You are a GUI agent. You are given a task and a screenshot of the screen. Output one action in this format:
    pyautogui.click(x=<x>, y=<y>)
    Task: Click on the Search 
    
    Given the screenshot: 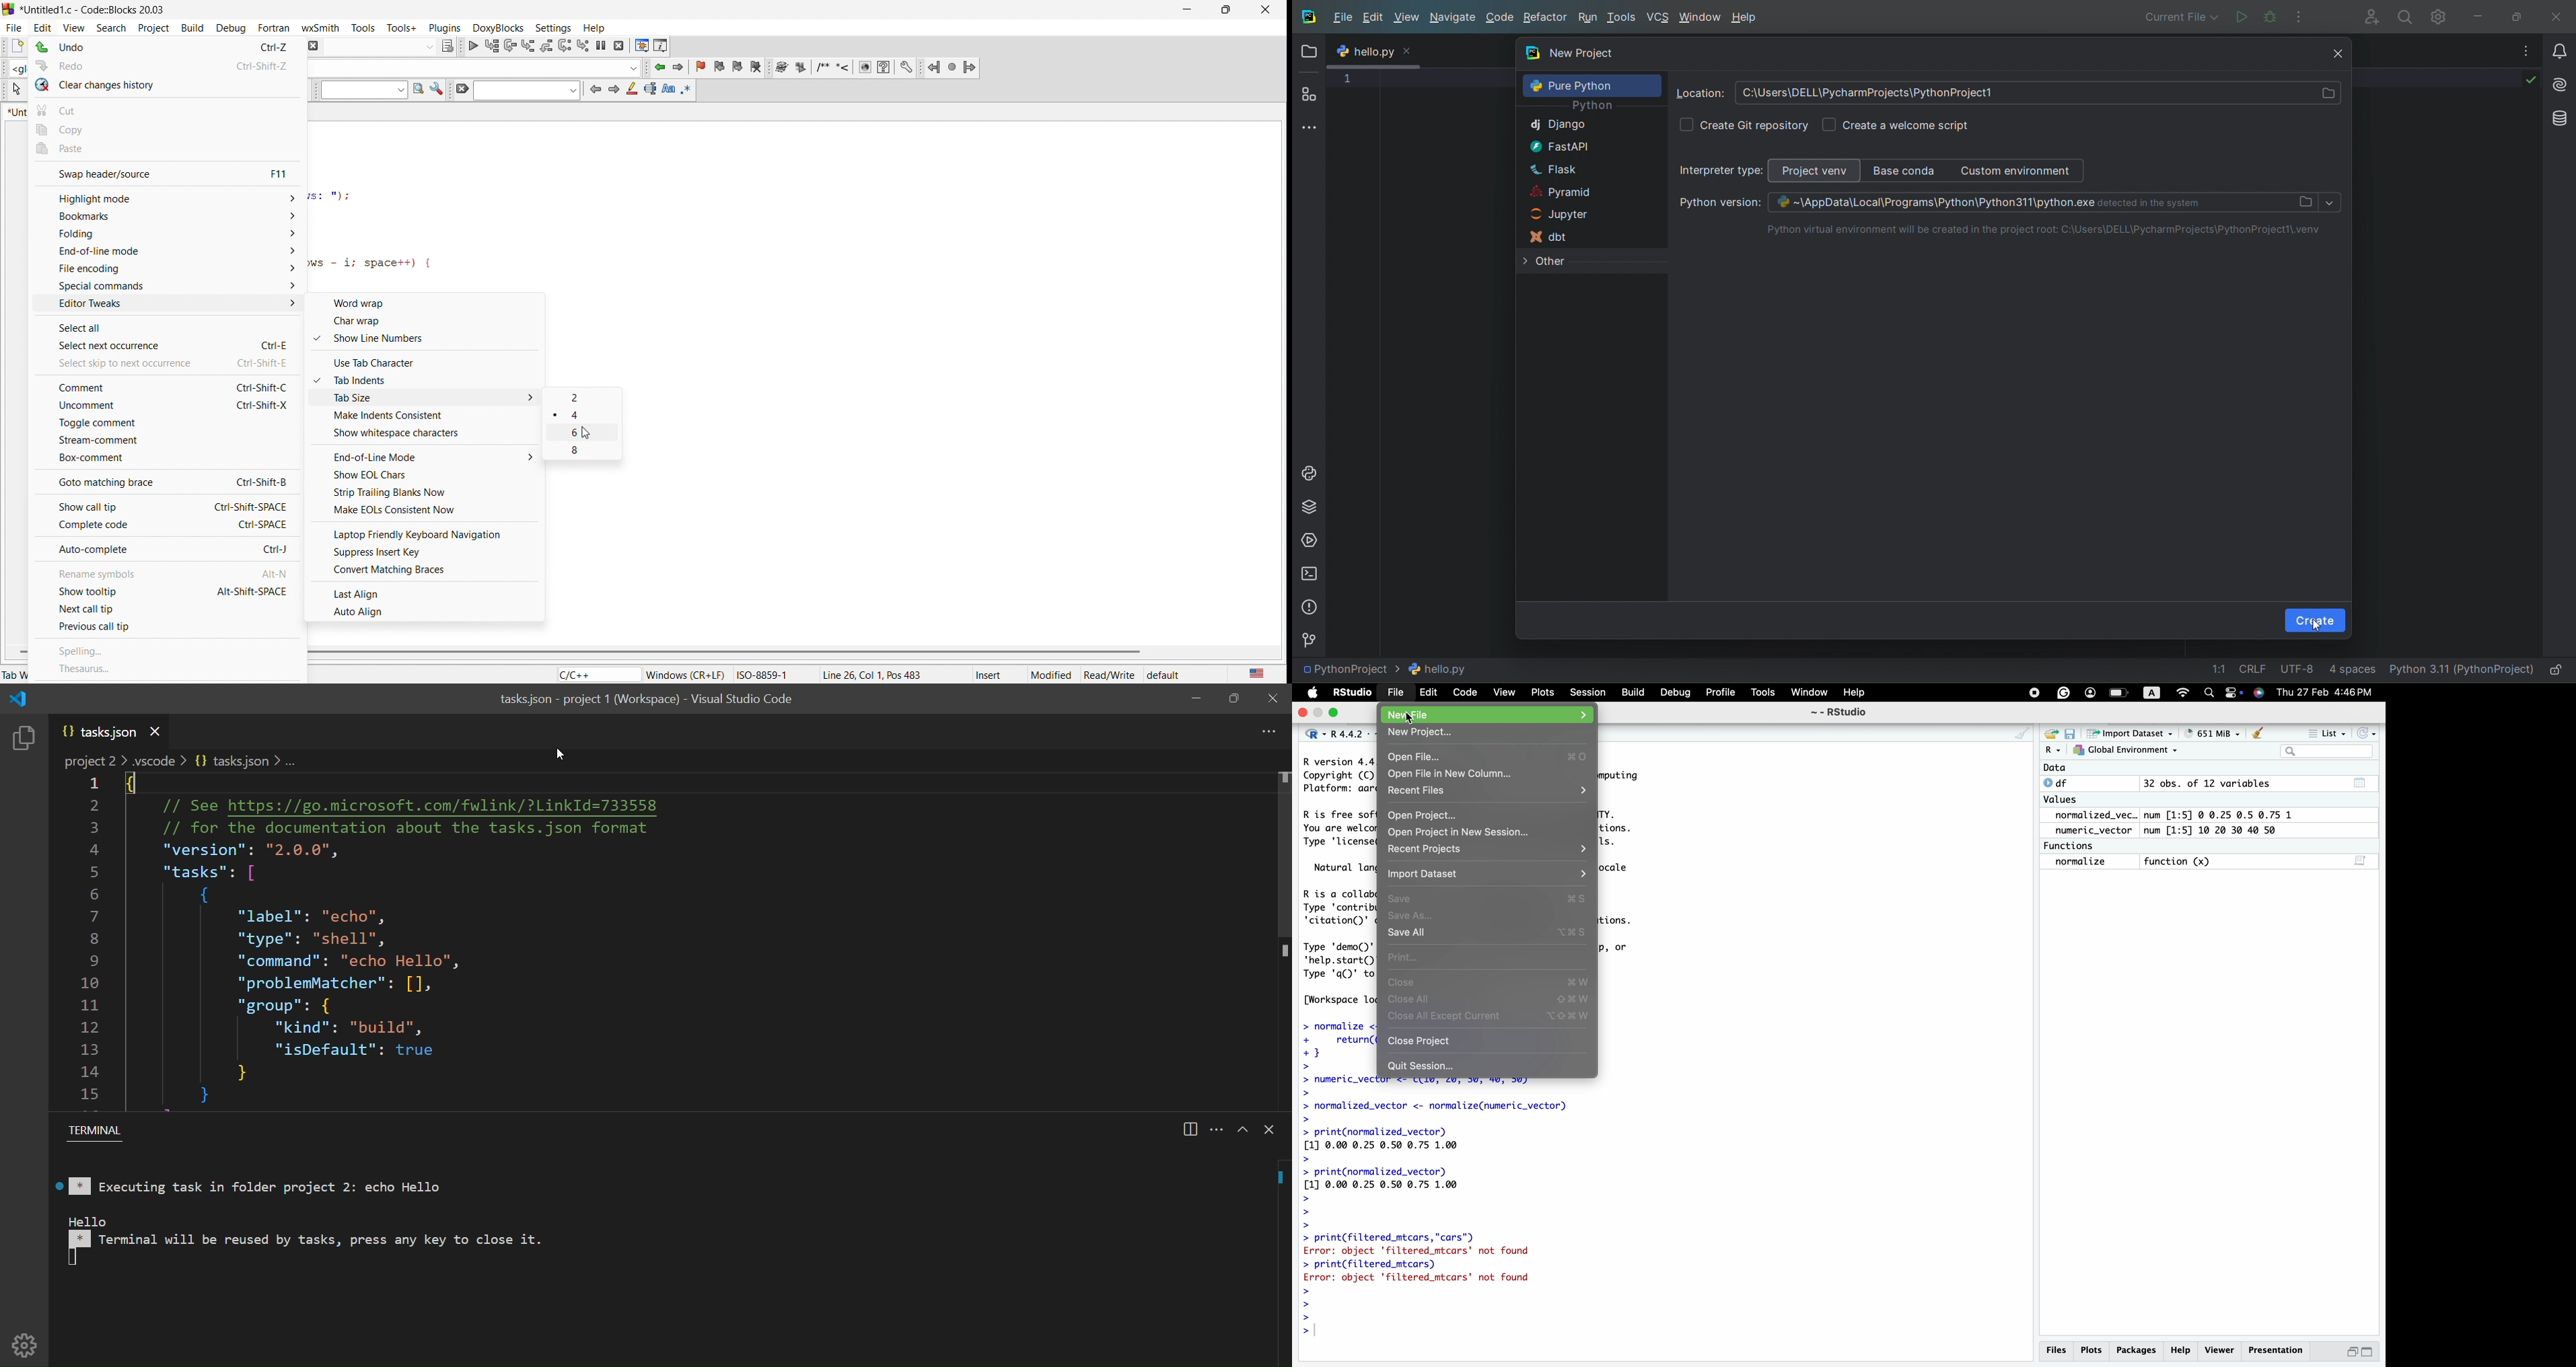 What is the action you would take?
    pyautogui.click(x=2210, y=692)
    